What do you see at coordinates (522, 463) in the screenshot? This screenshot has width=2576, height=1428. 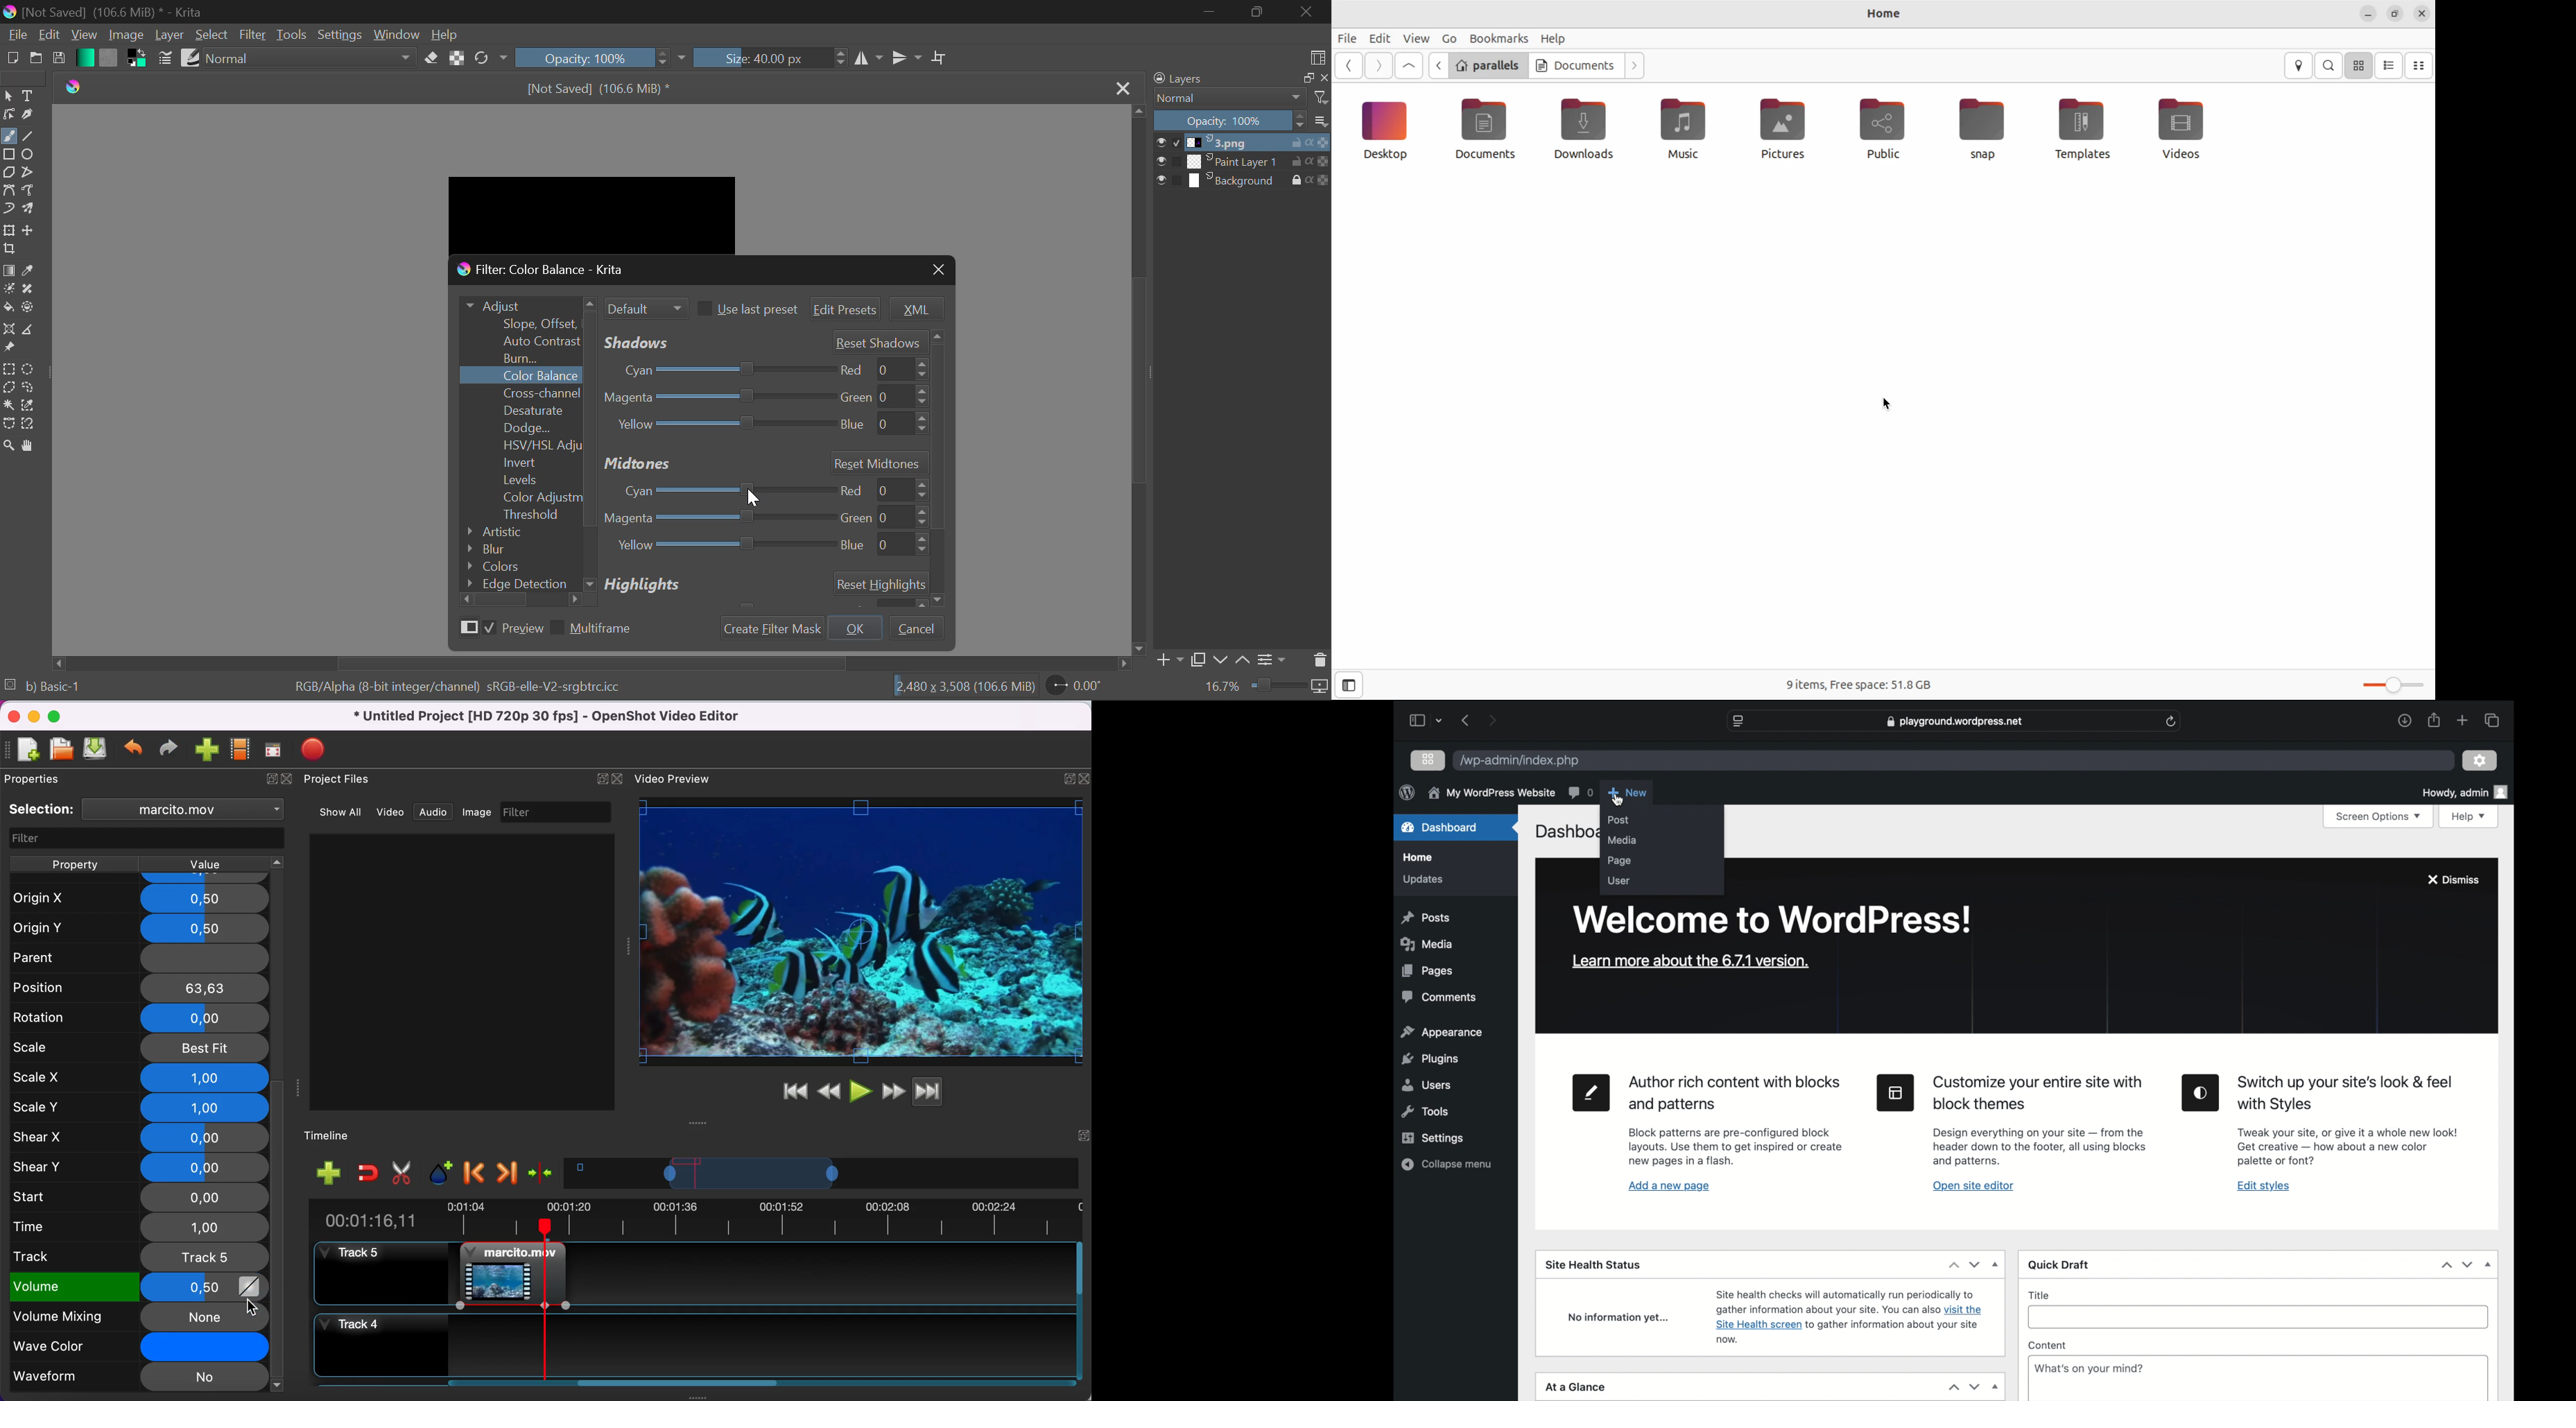 I see `Invert` at bounding box center [522, 463].